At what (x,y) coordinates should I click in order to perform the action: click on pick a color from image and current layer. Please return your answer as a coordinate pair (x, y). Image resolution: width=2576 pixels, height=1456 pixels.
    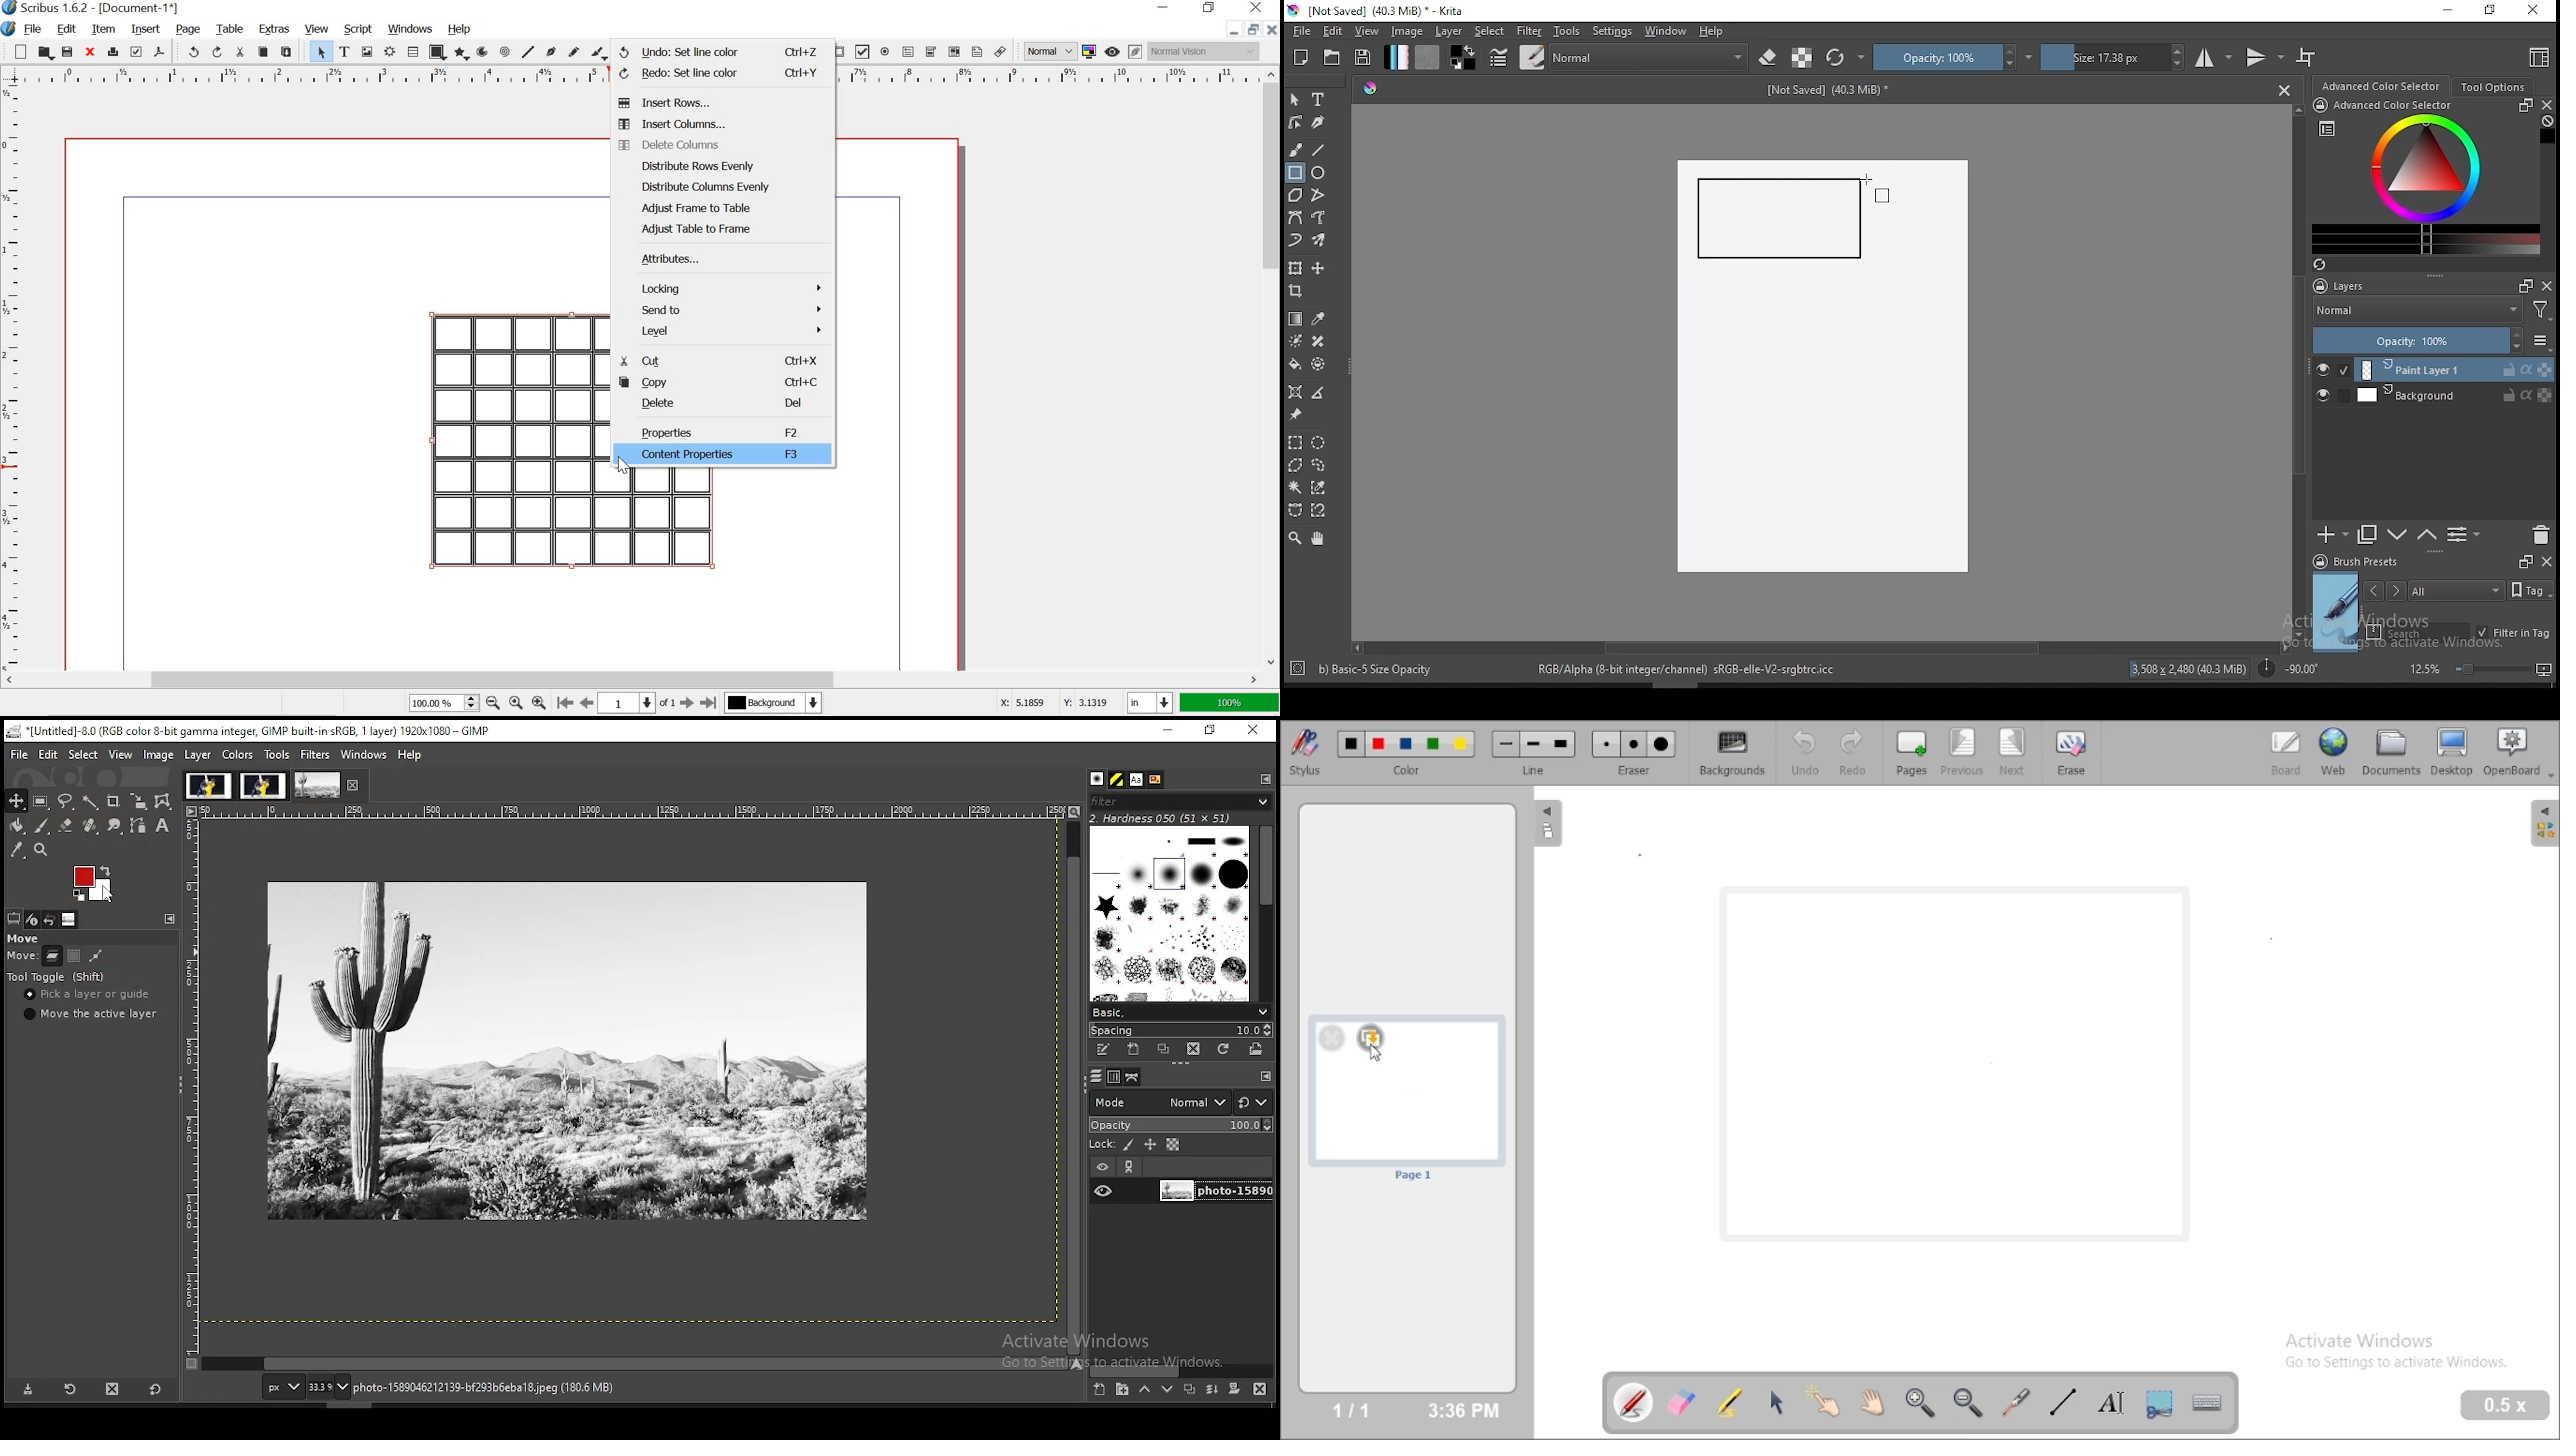
    Looking at the image, I should click on (1319, 319).